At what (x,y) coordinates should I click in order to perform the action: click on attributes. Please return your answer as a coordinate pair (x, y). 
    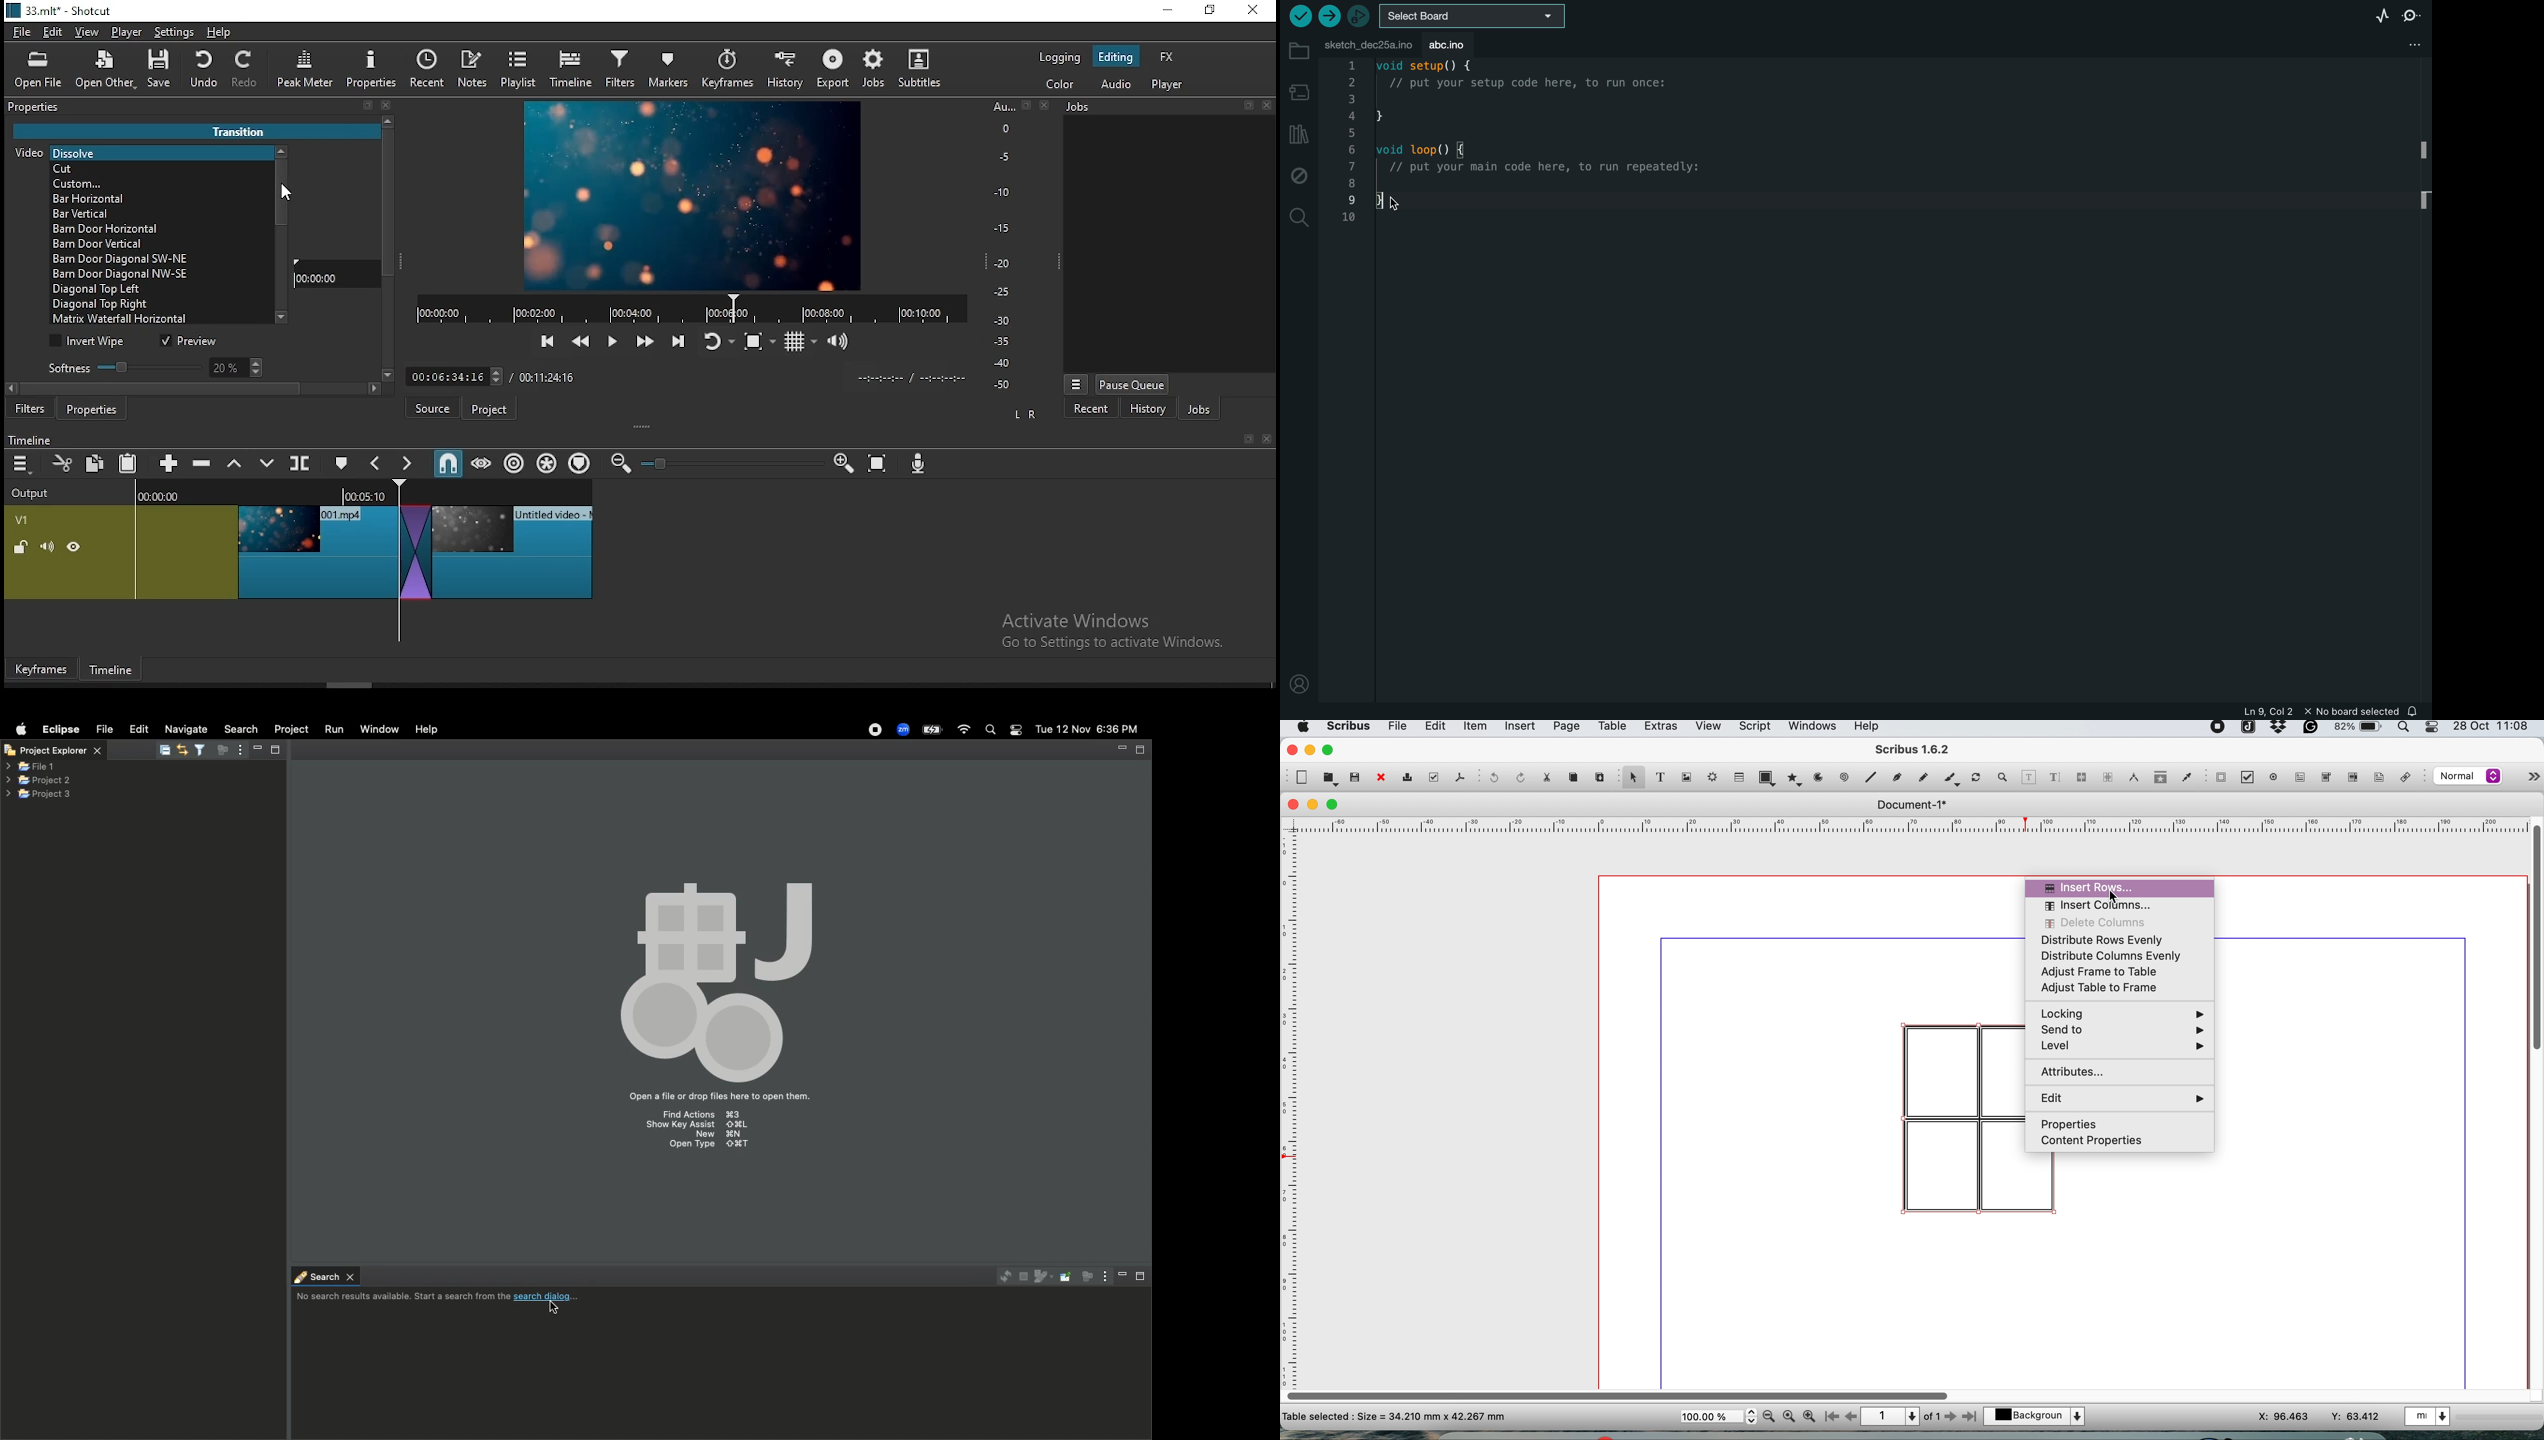
    Looking at the image, I should click on (2079, 1074).